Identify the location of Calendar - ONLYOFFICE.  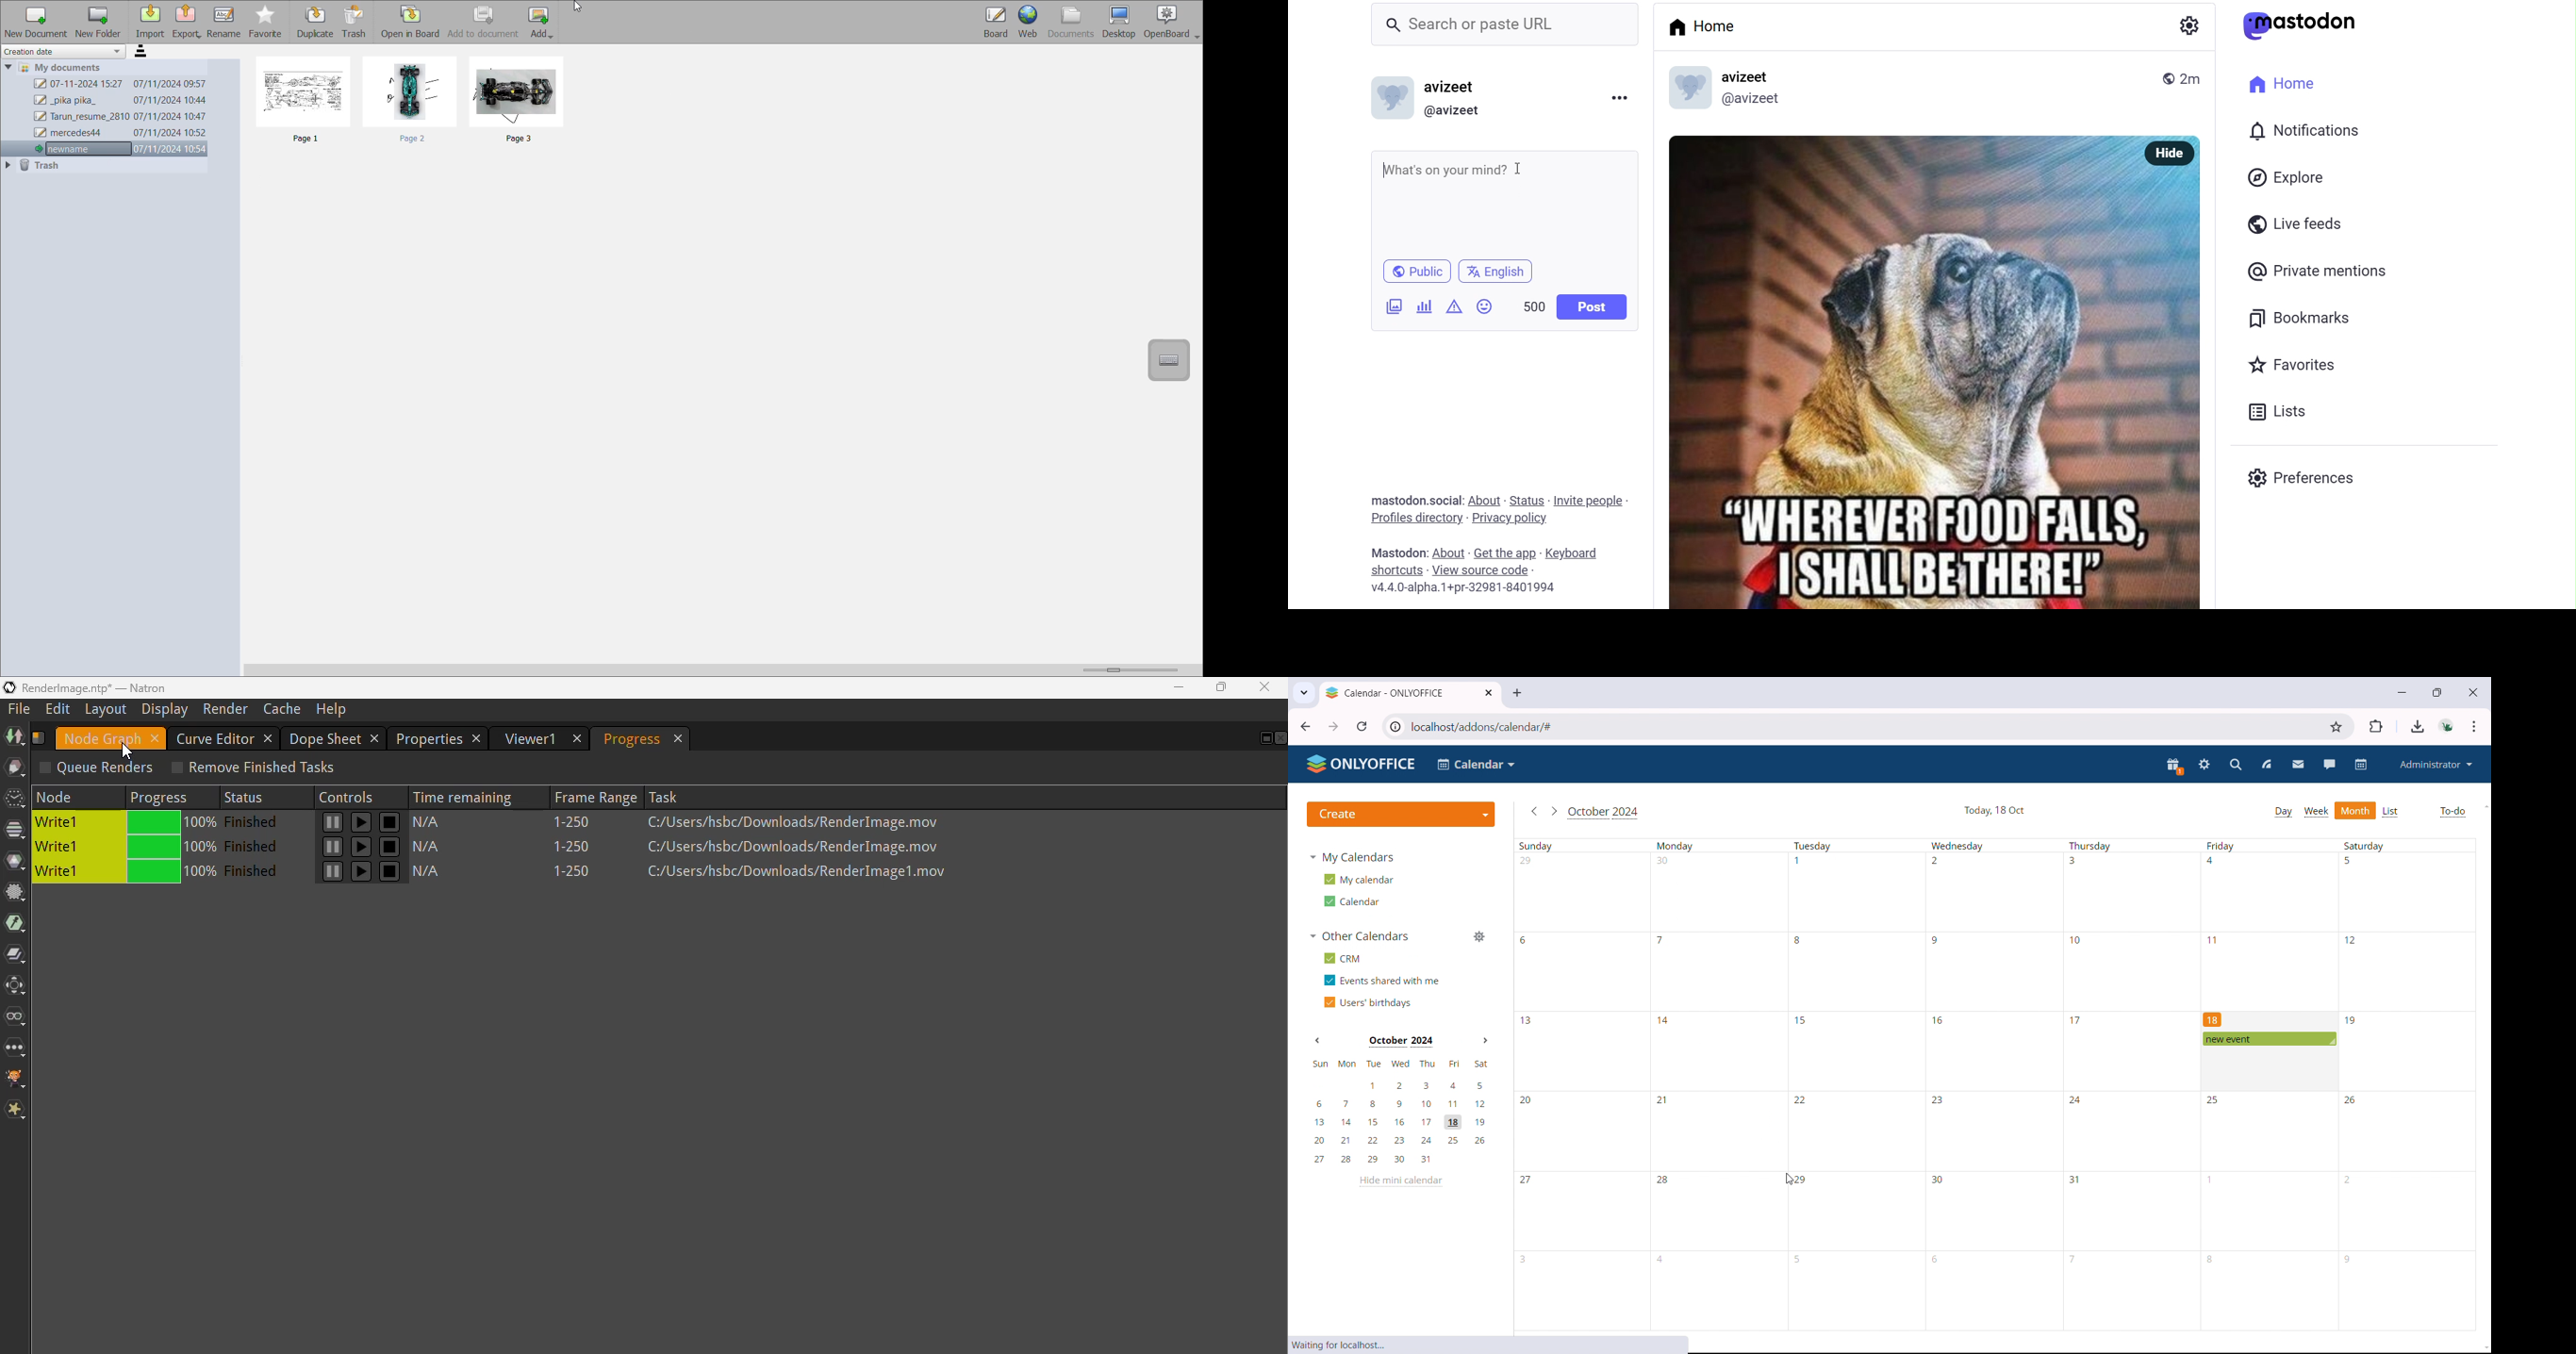
(1385, 693).